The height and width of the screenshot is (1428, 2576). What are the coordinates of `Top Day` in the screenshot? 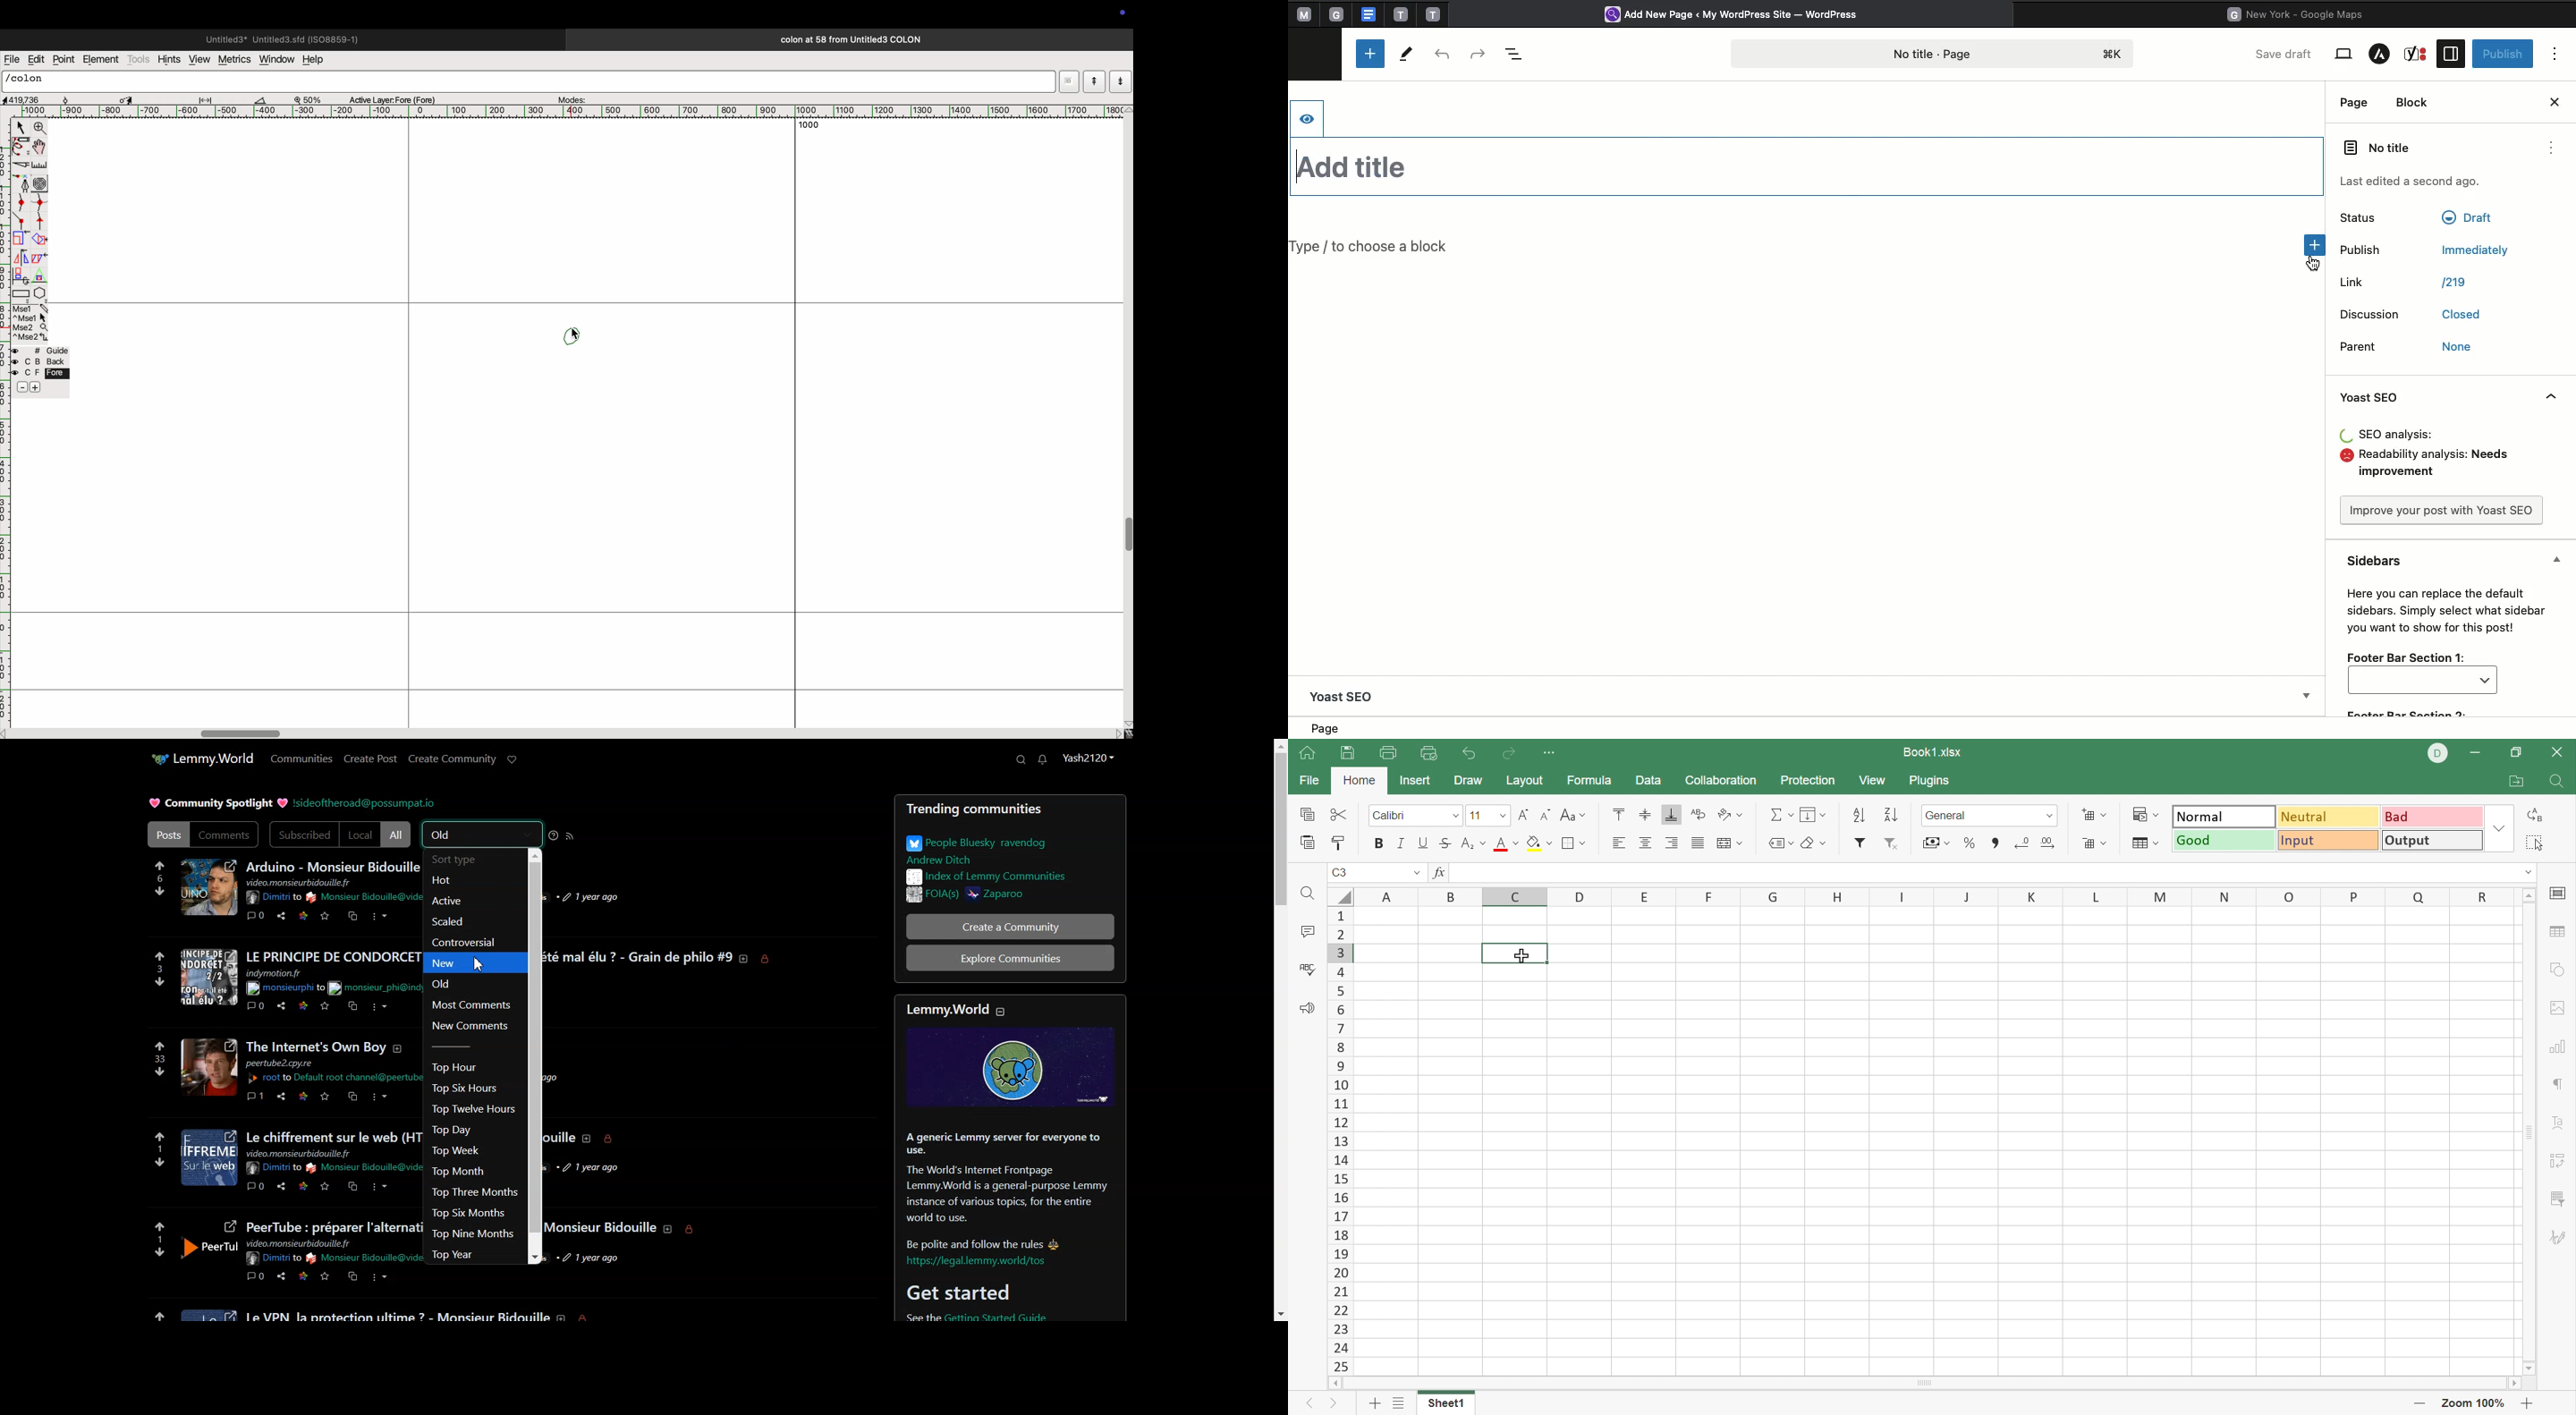 It's located at (471, 1131).